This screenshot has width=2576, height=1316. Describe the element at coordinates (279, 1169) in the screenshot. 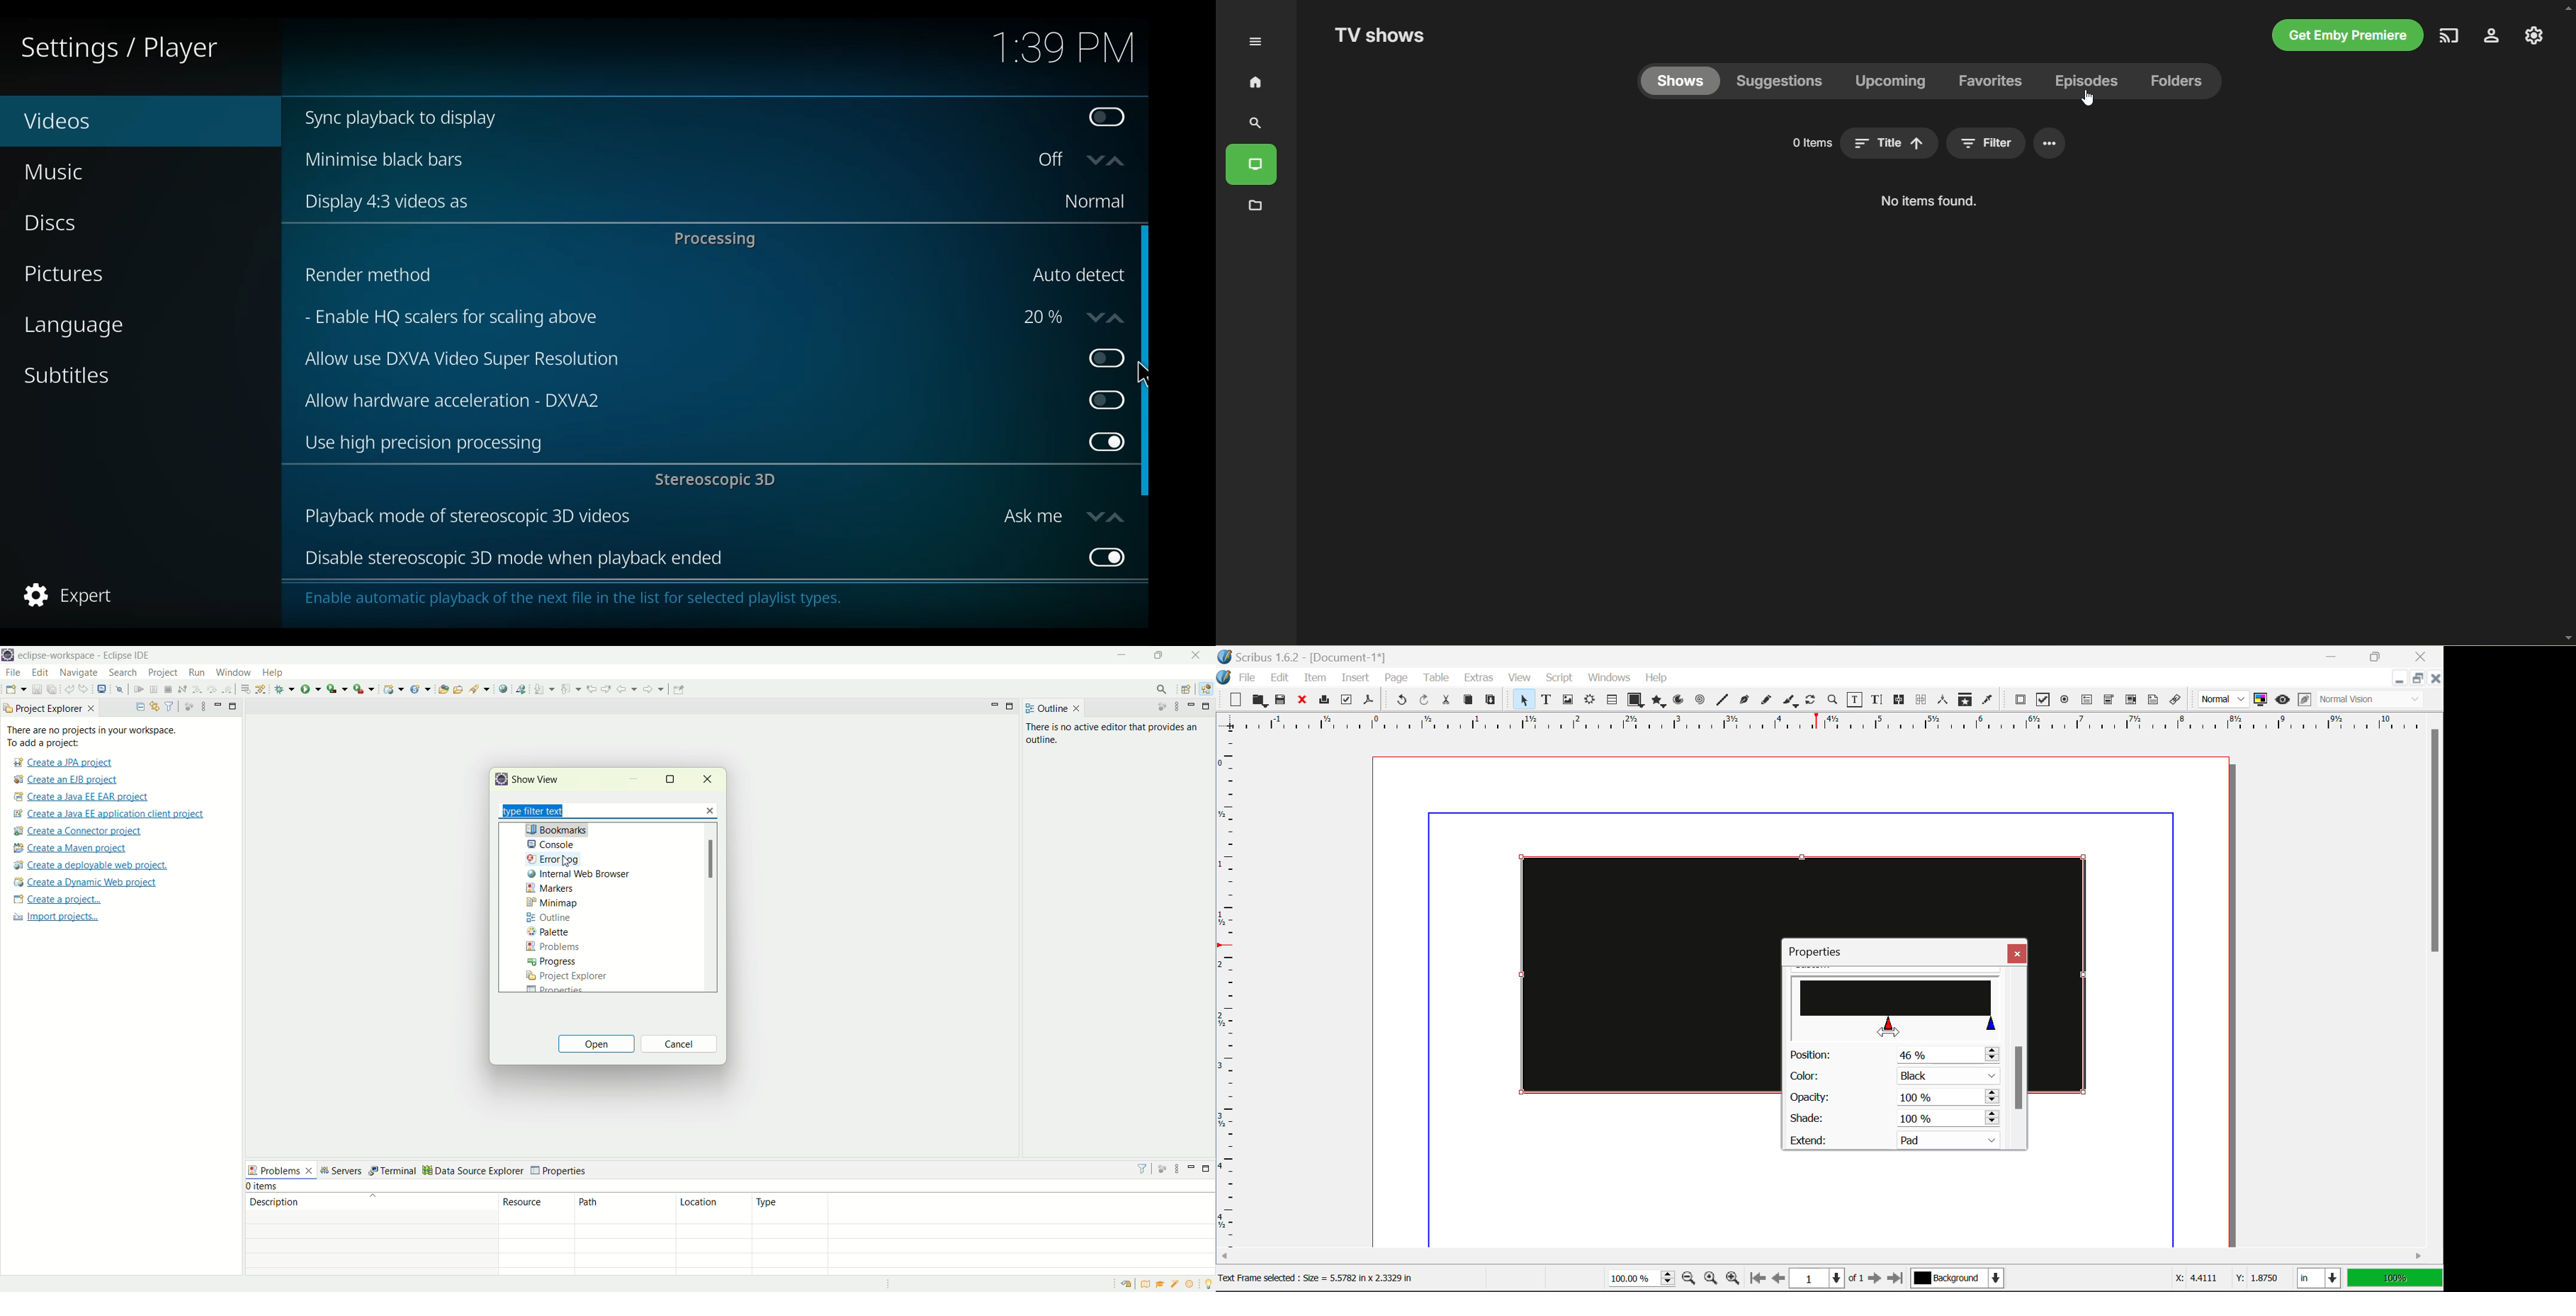

I see `problems` at that location.